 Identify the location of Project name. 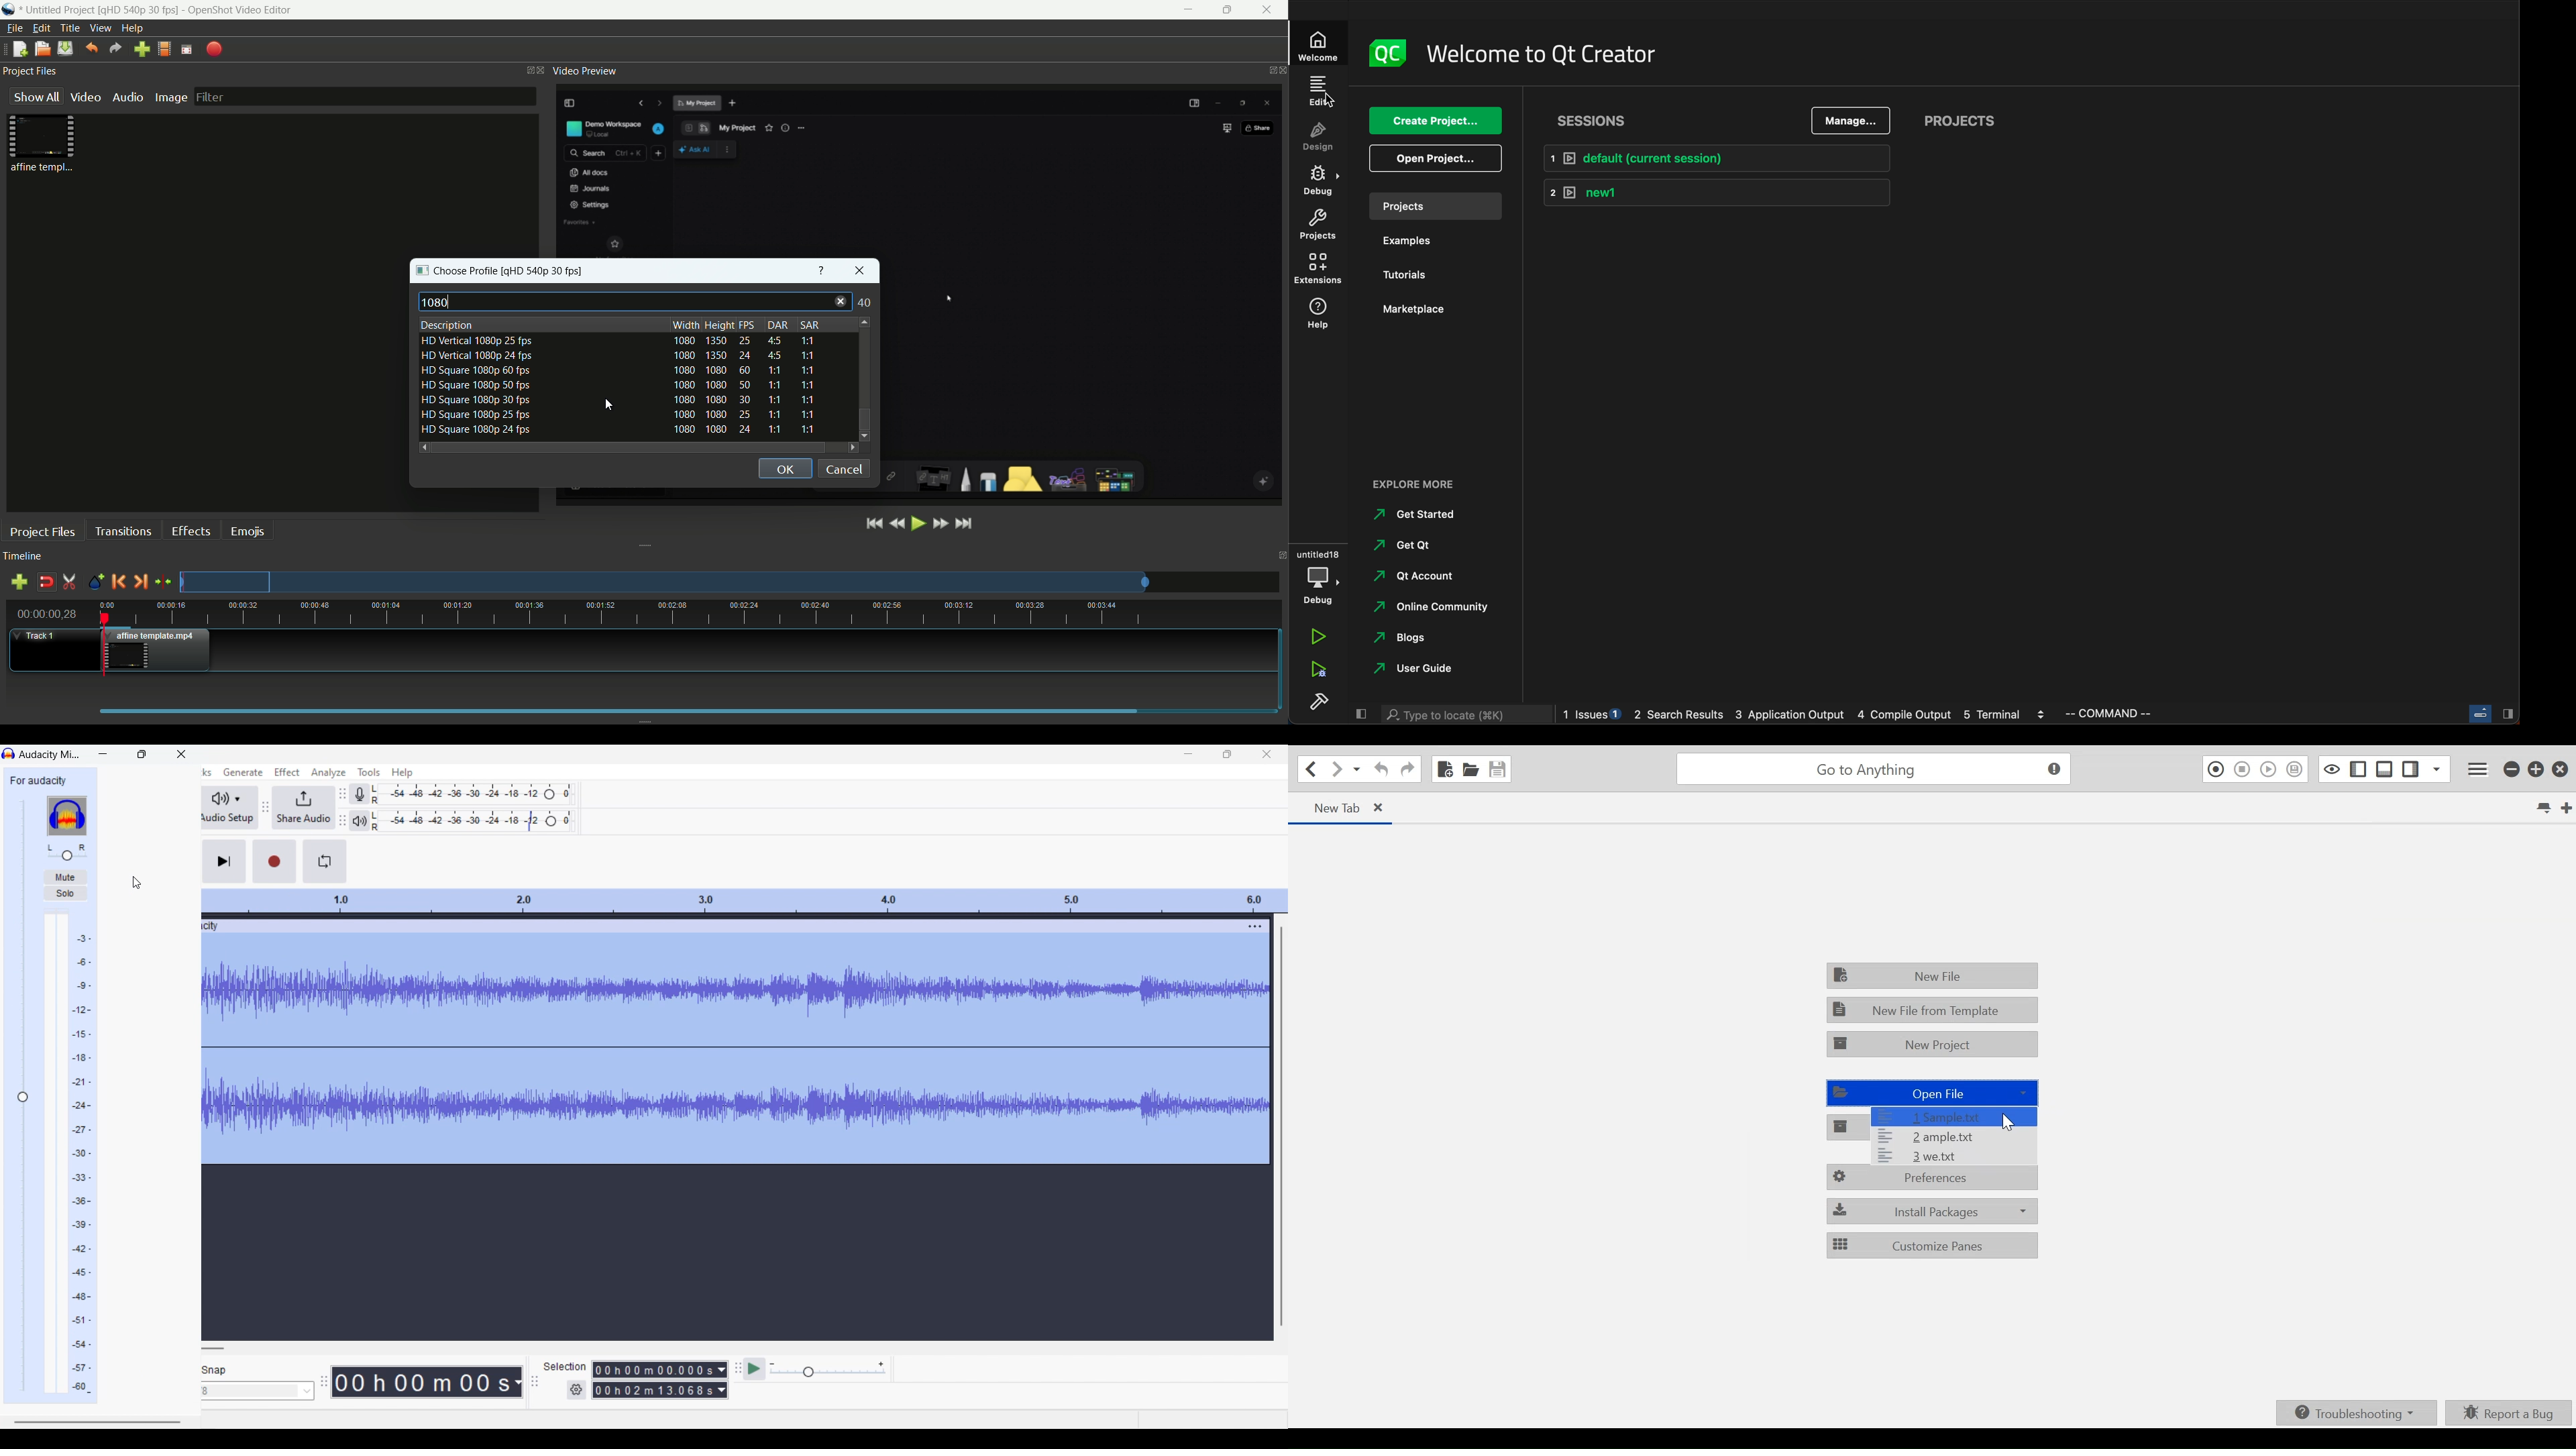
(38, 780).